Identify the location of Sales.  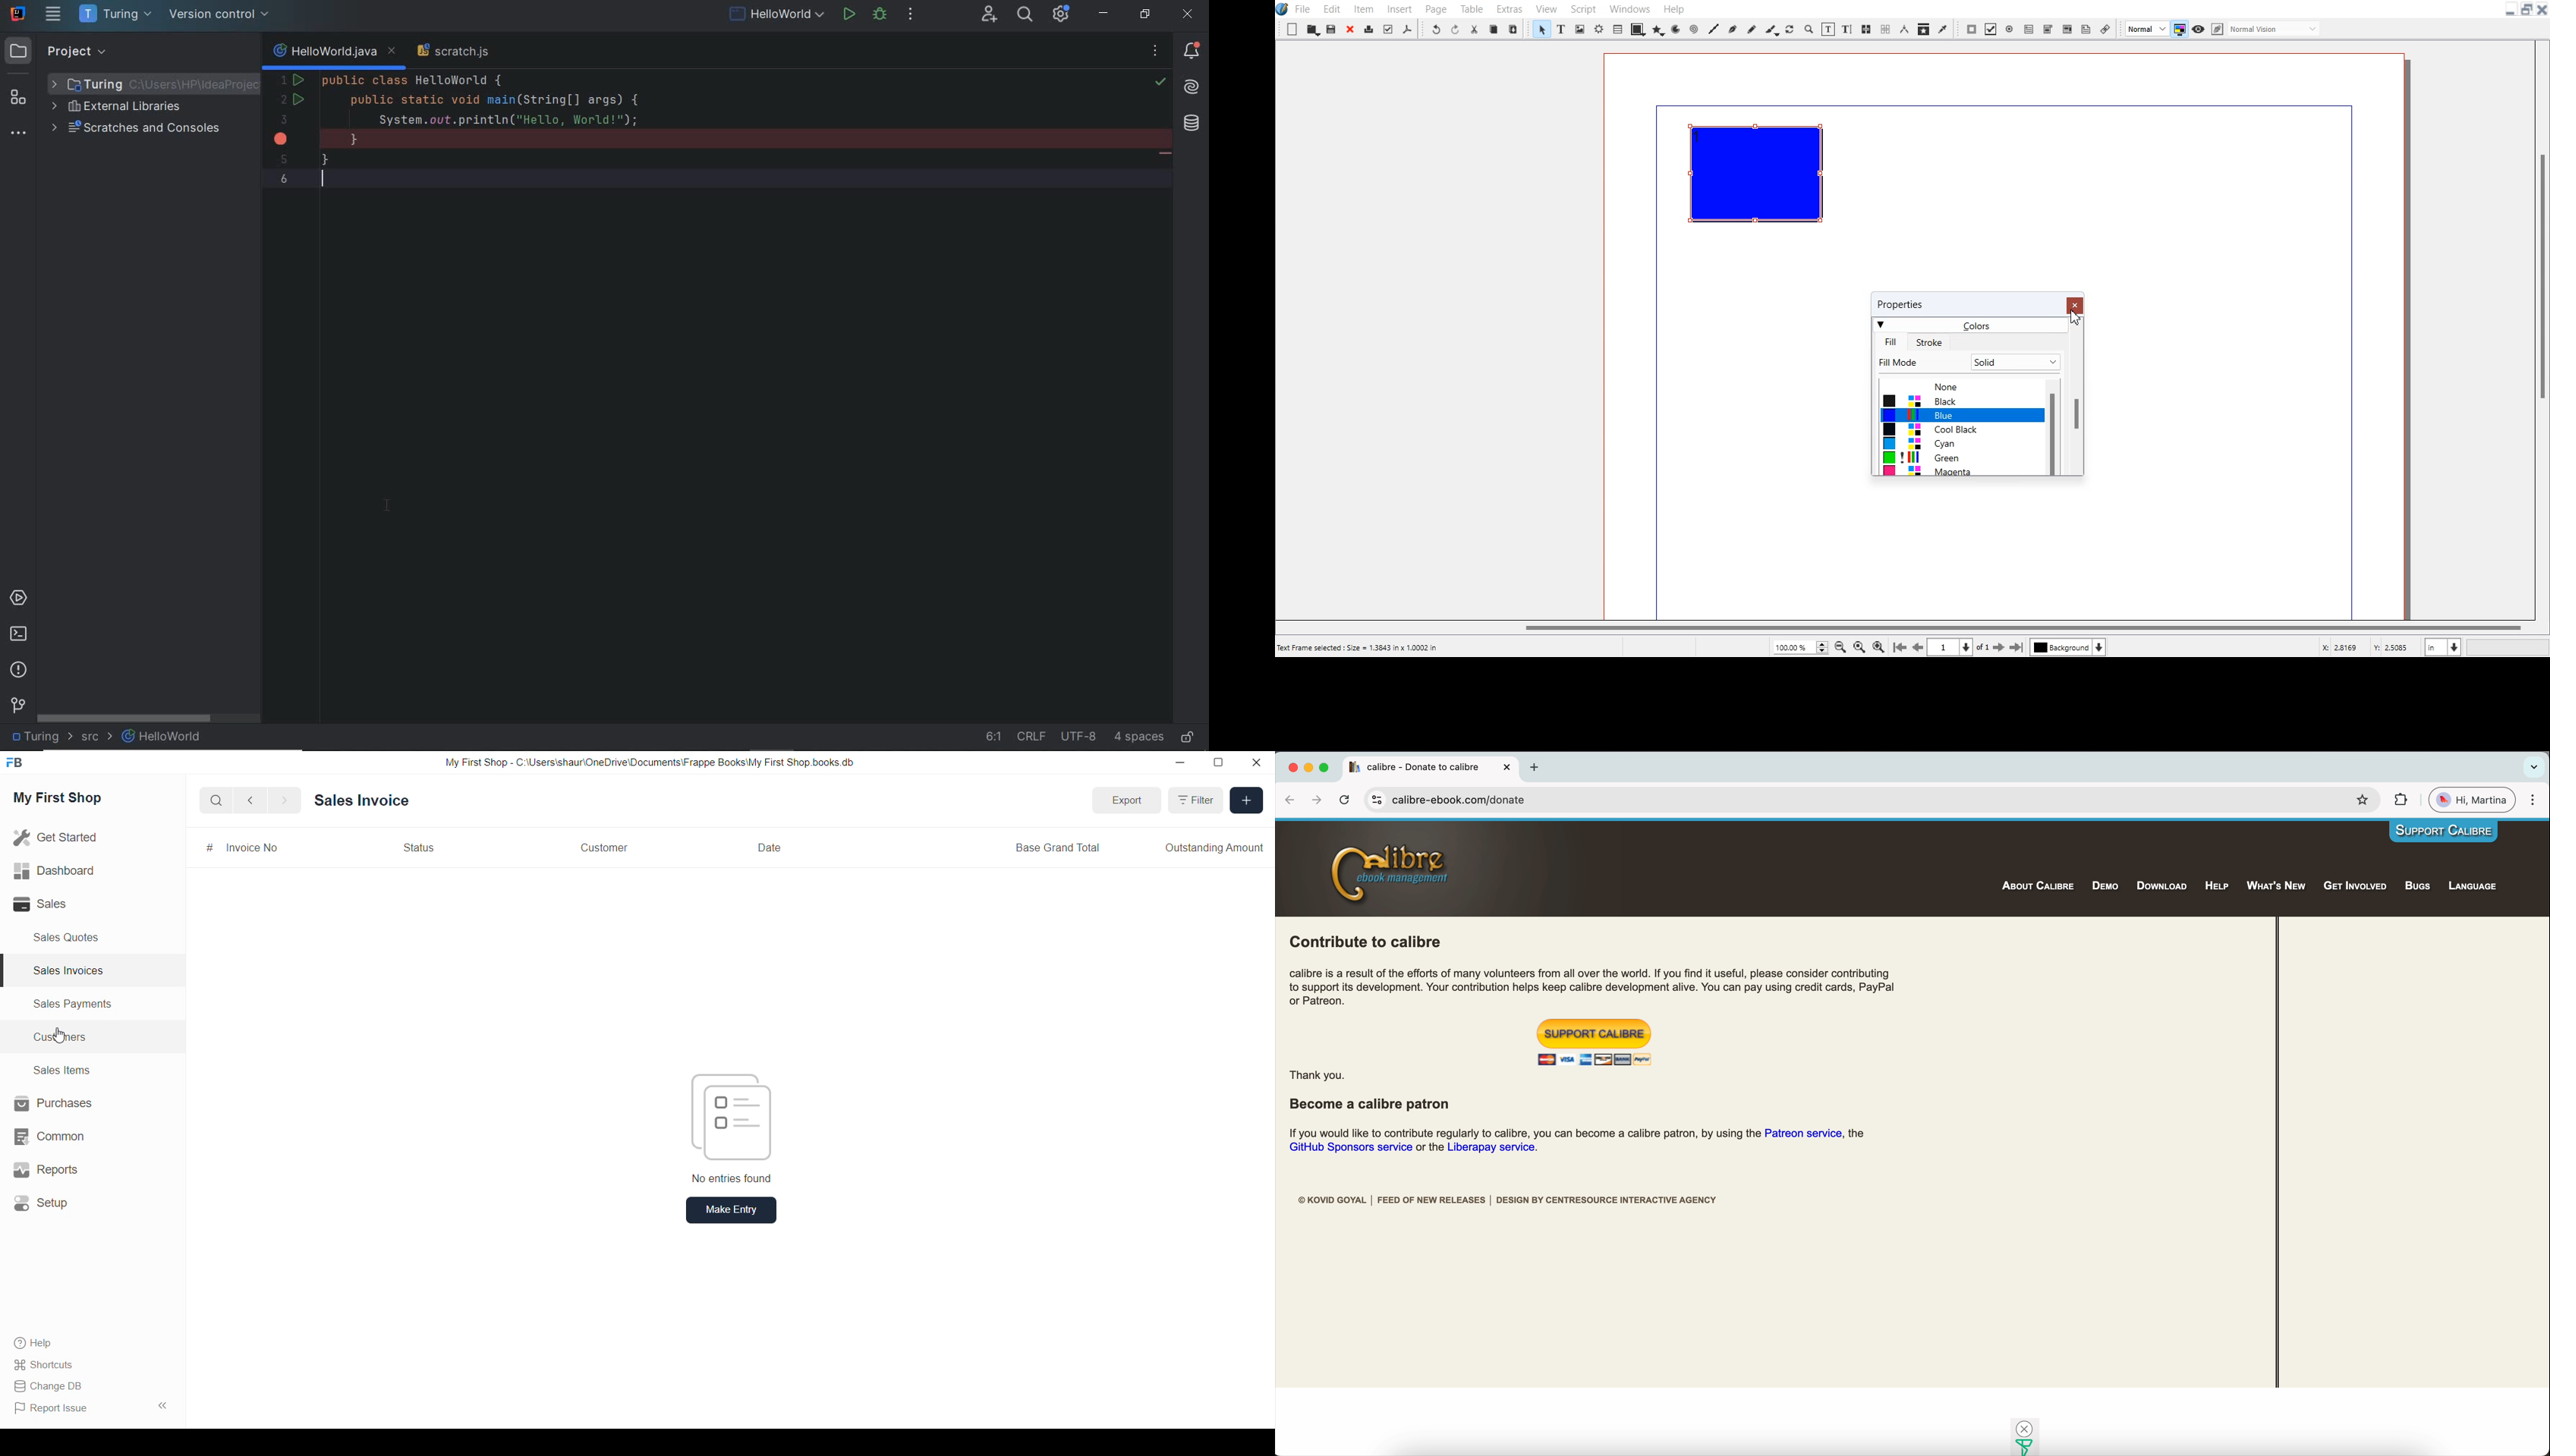
(56, 905).